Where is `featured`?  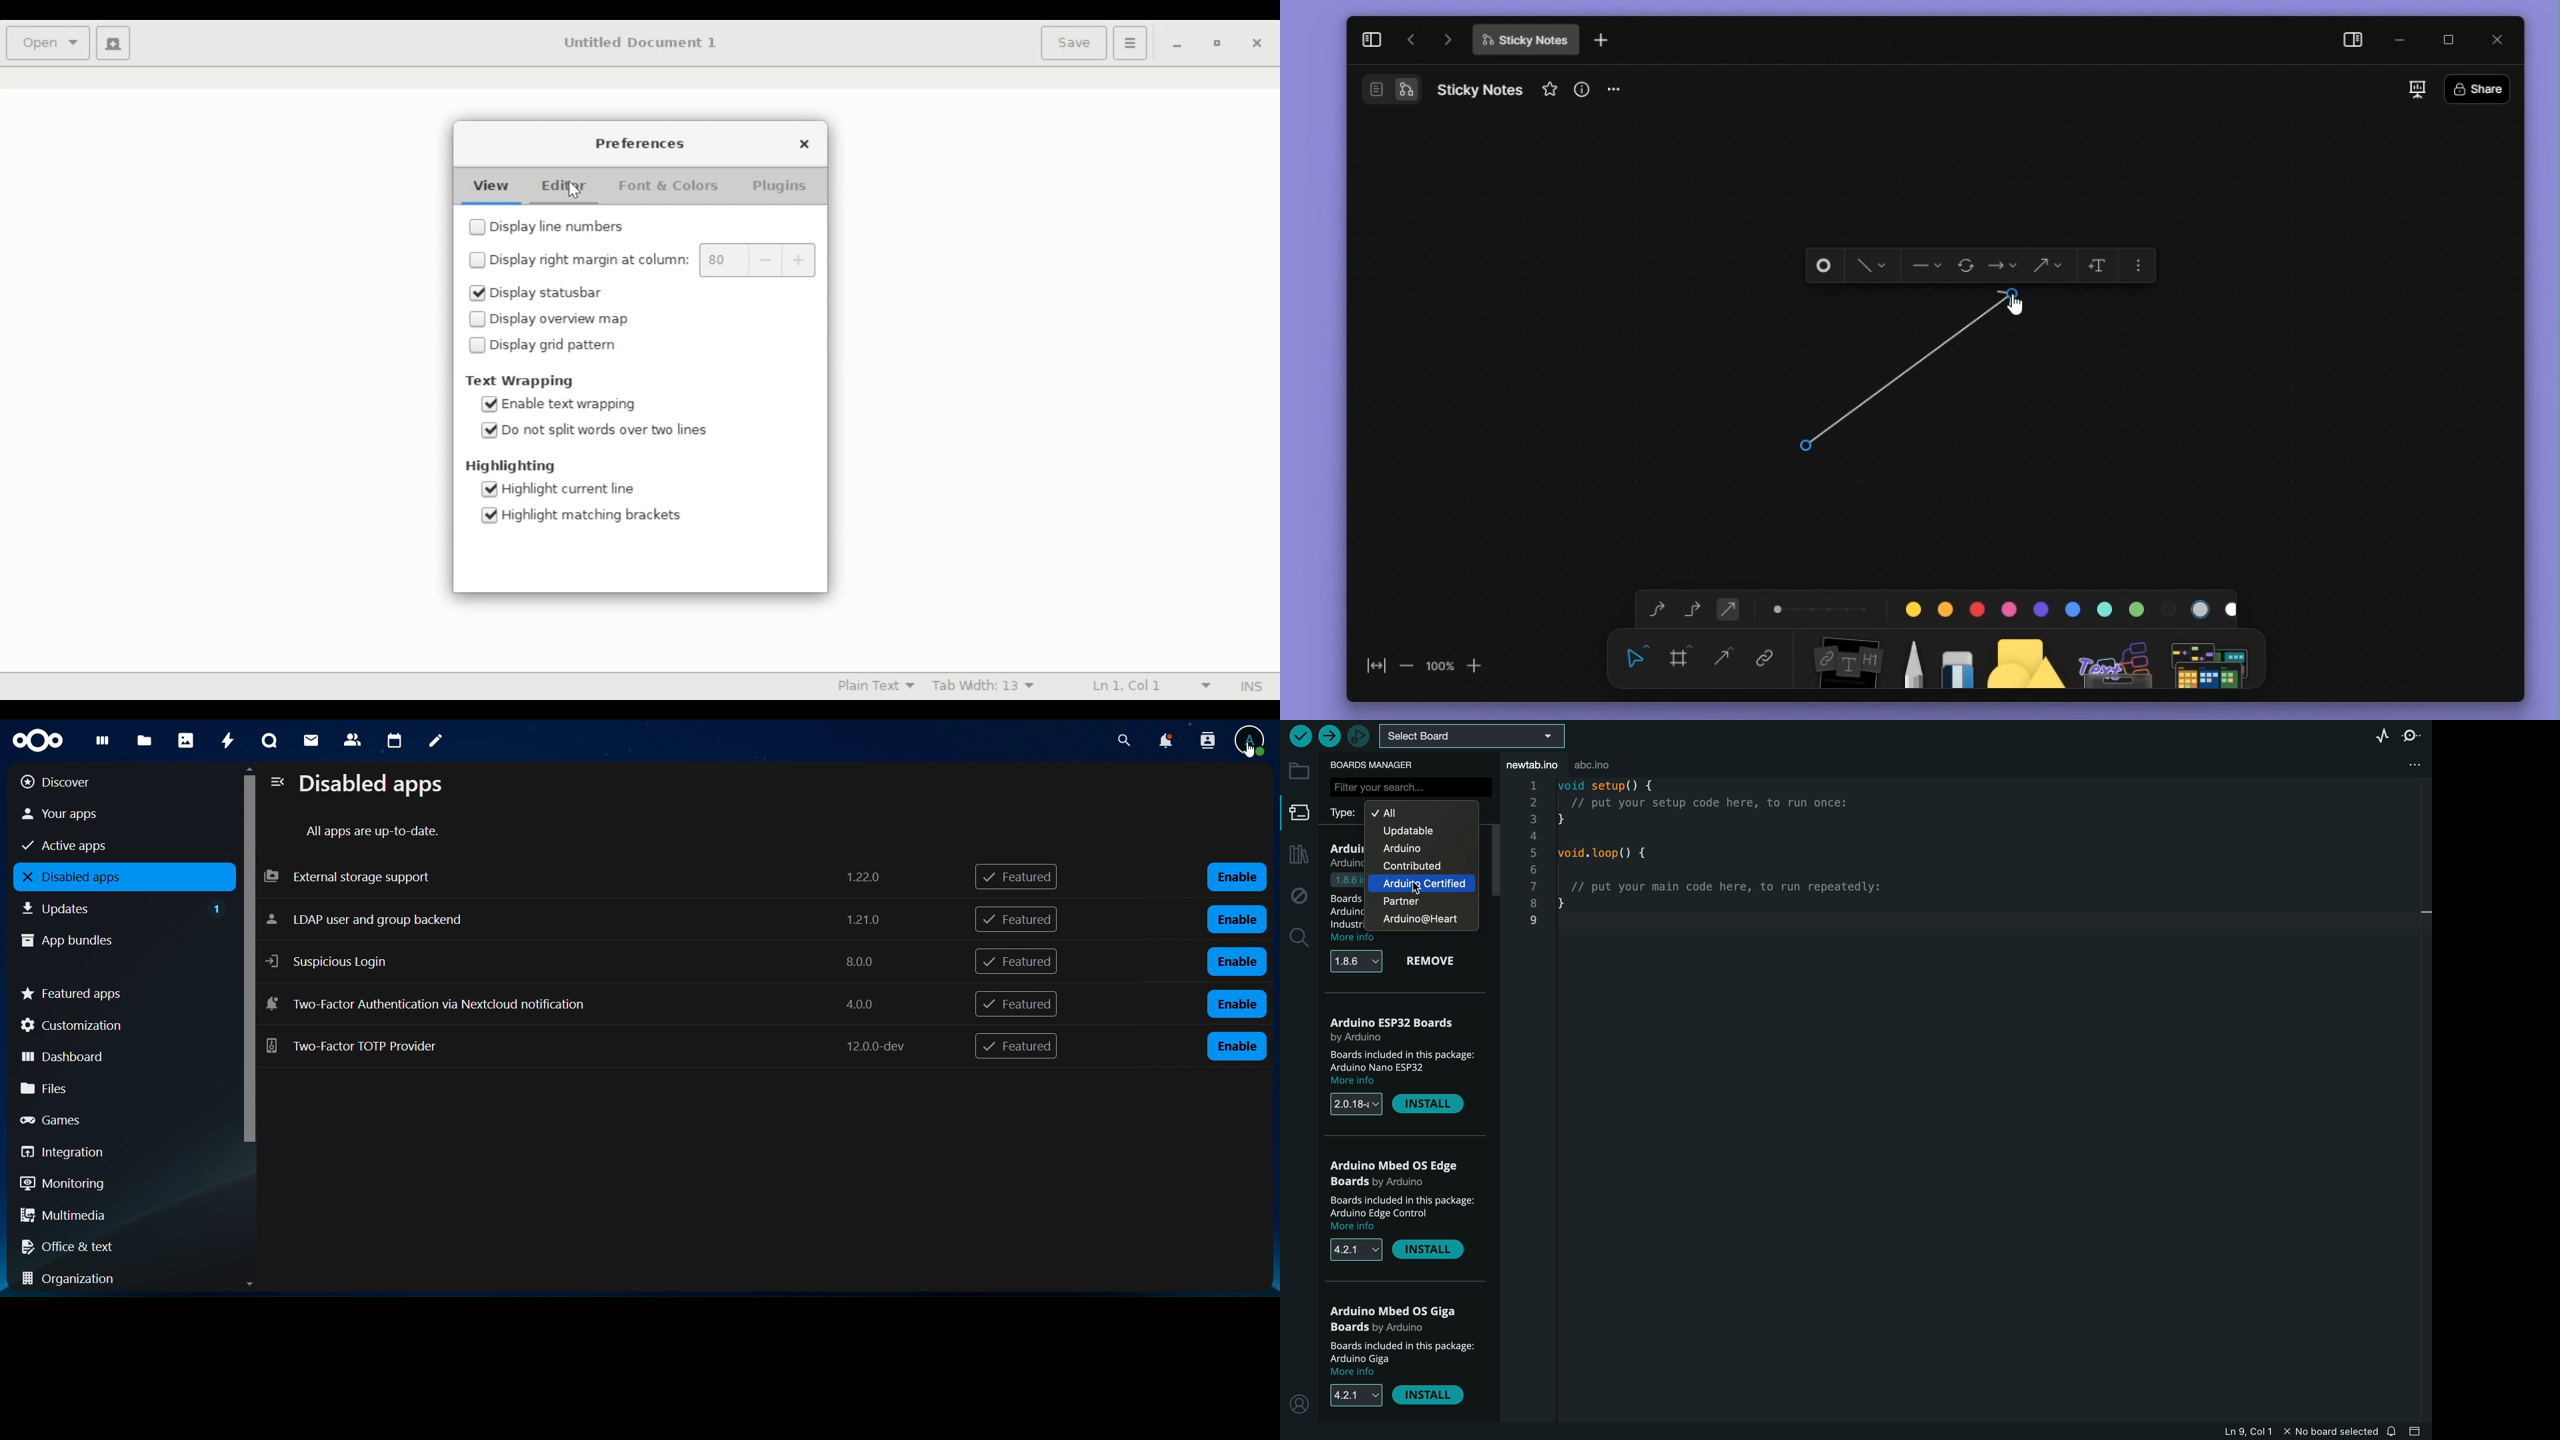
featured is located at coordinates (1016, 919).